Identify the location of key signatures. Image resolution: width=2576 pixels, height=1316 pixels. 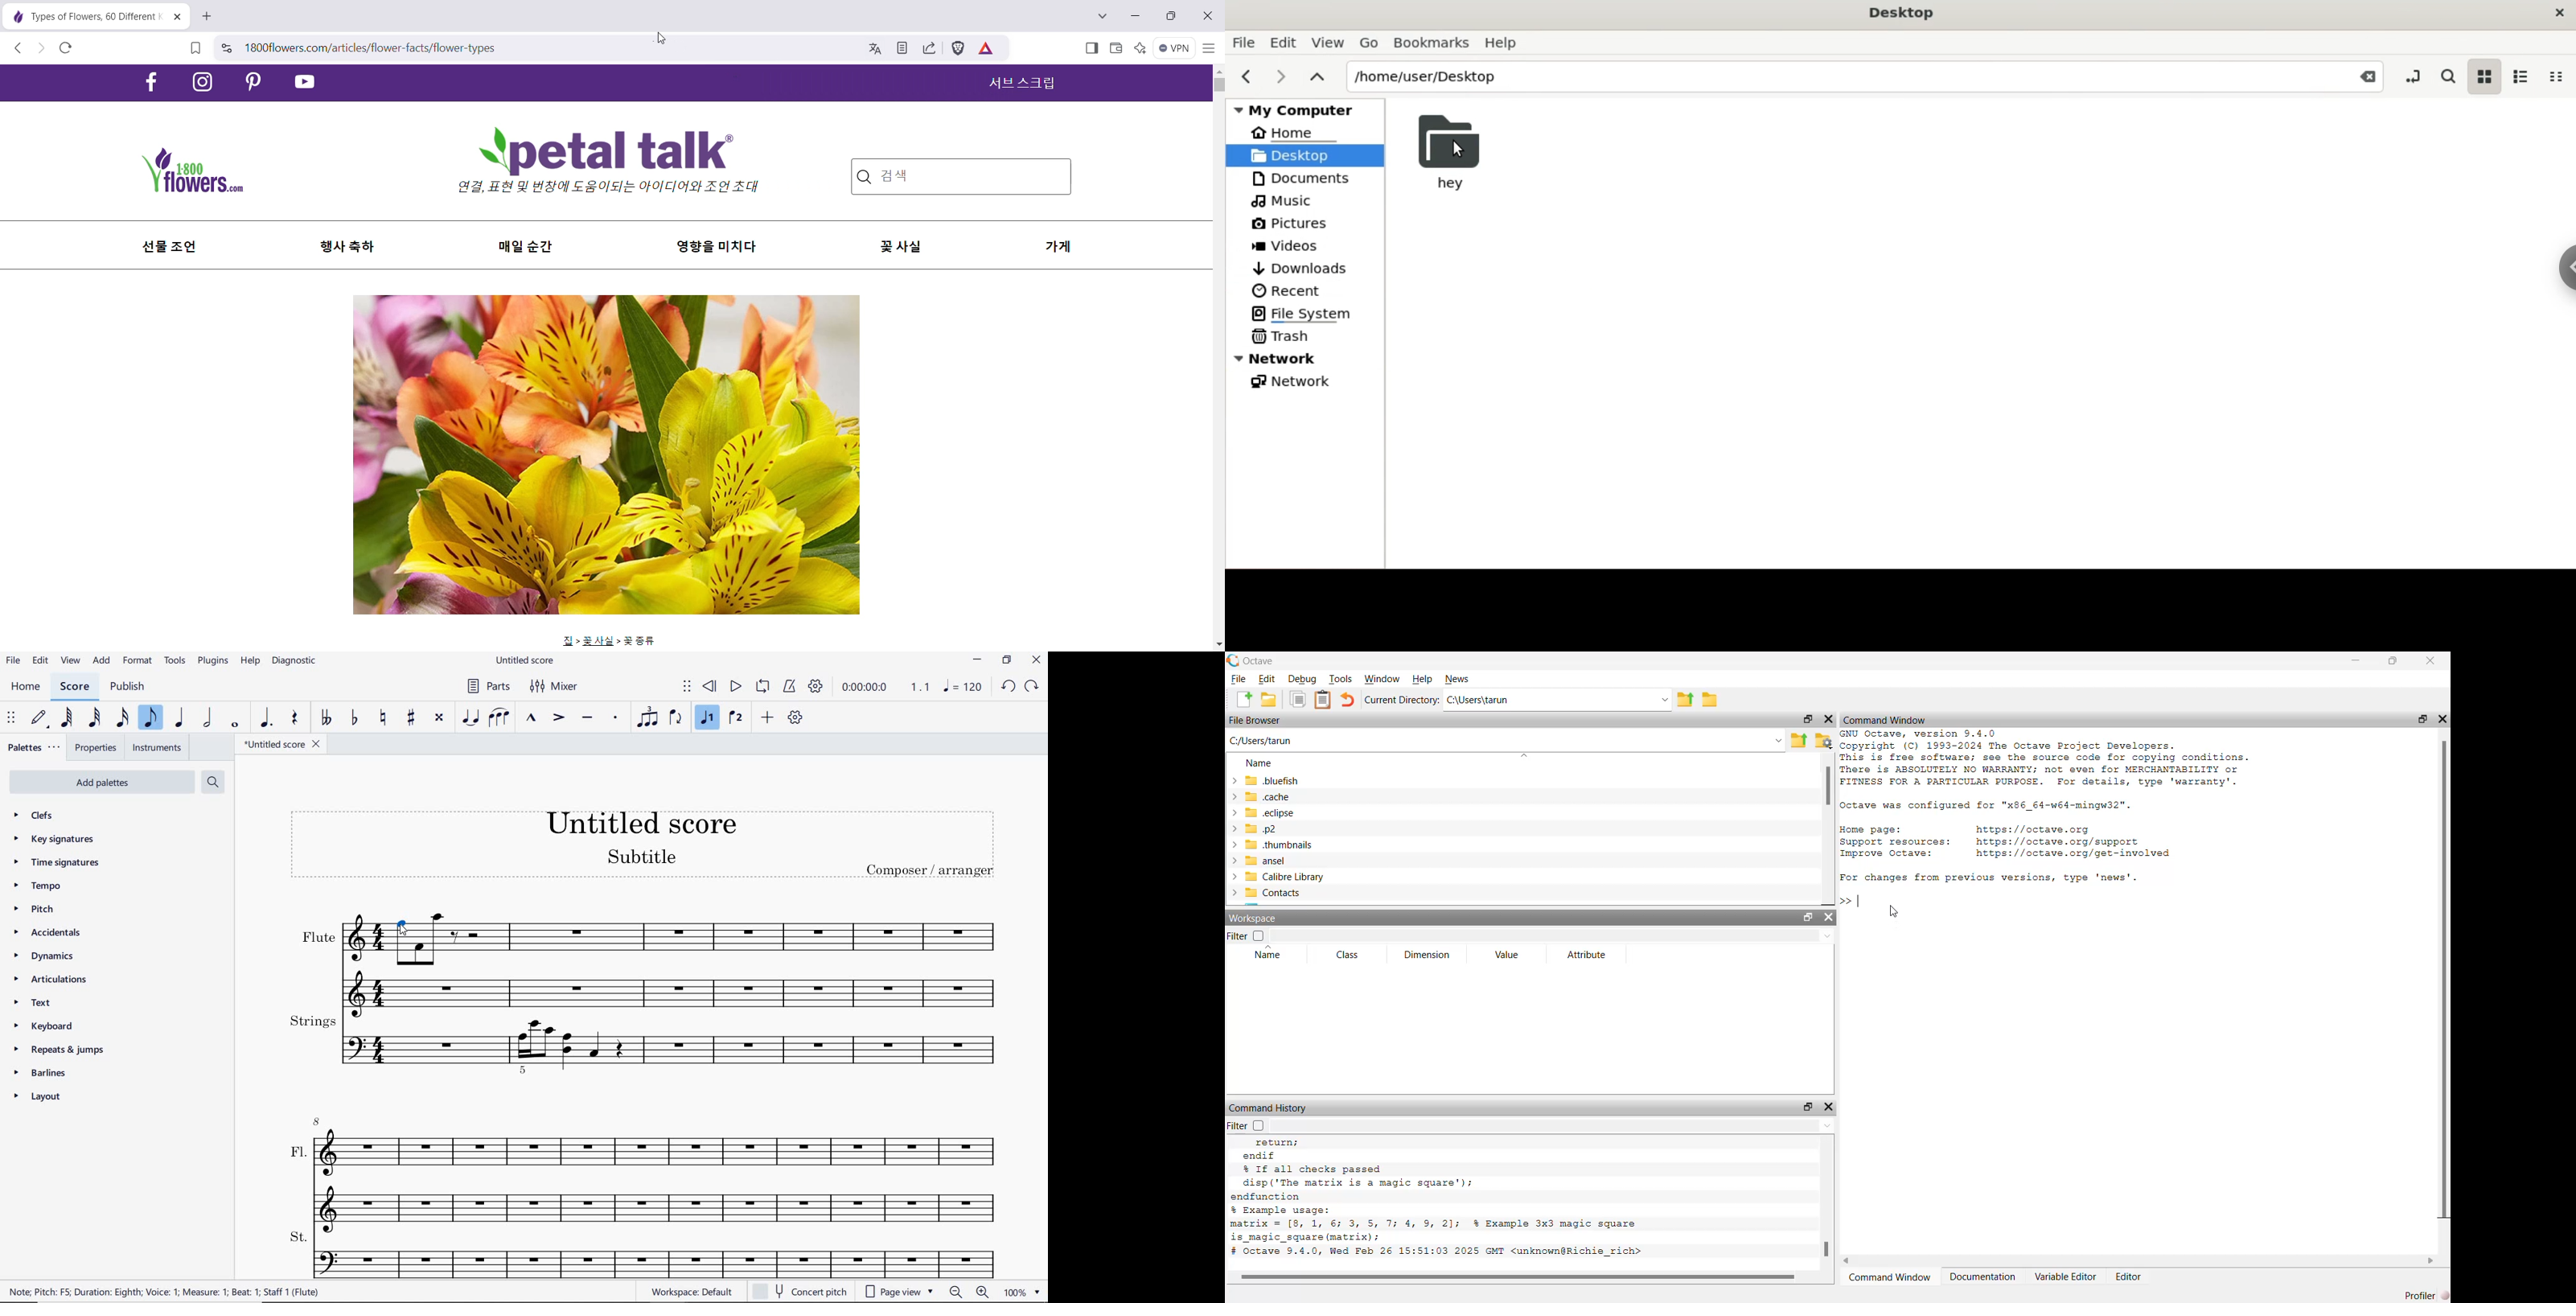
(57, 841).